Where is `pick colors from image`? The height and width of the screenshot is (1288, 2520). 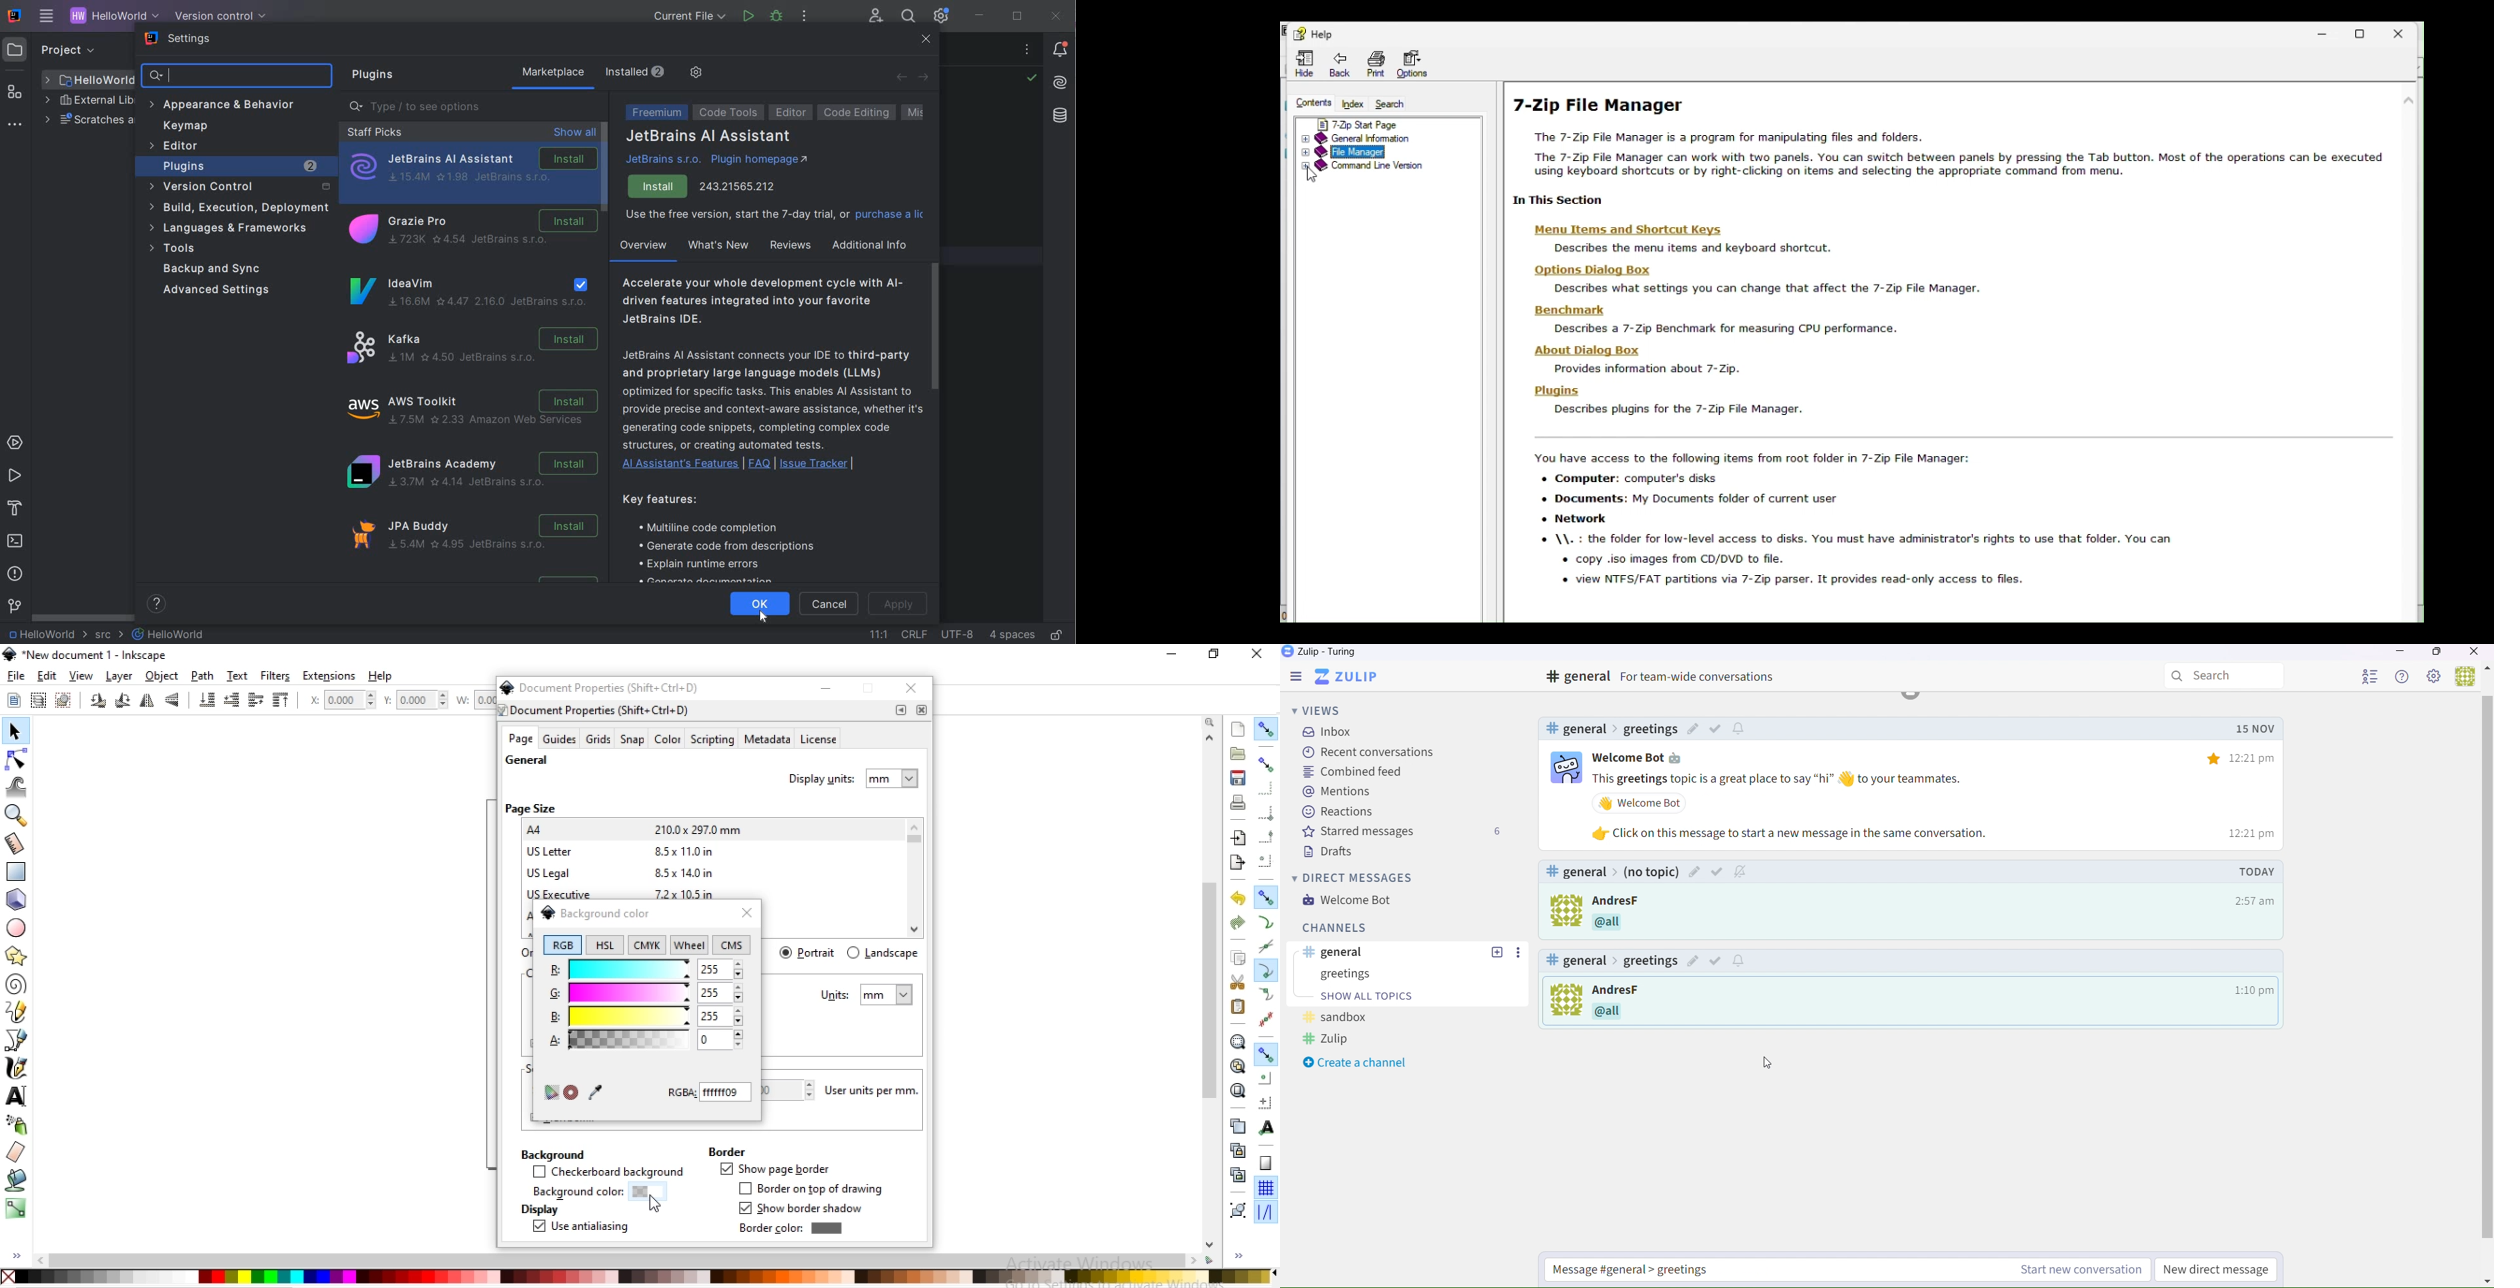
pick colors from image is located at coordinates (595, 1091).